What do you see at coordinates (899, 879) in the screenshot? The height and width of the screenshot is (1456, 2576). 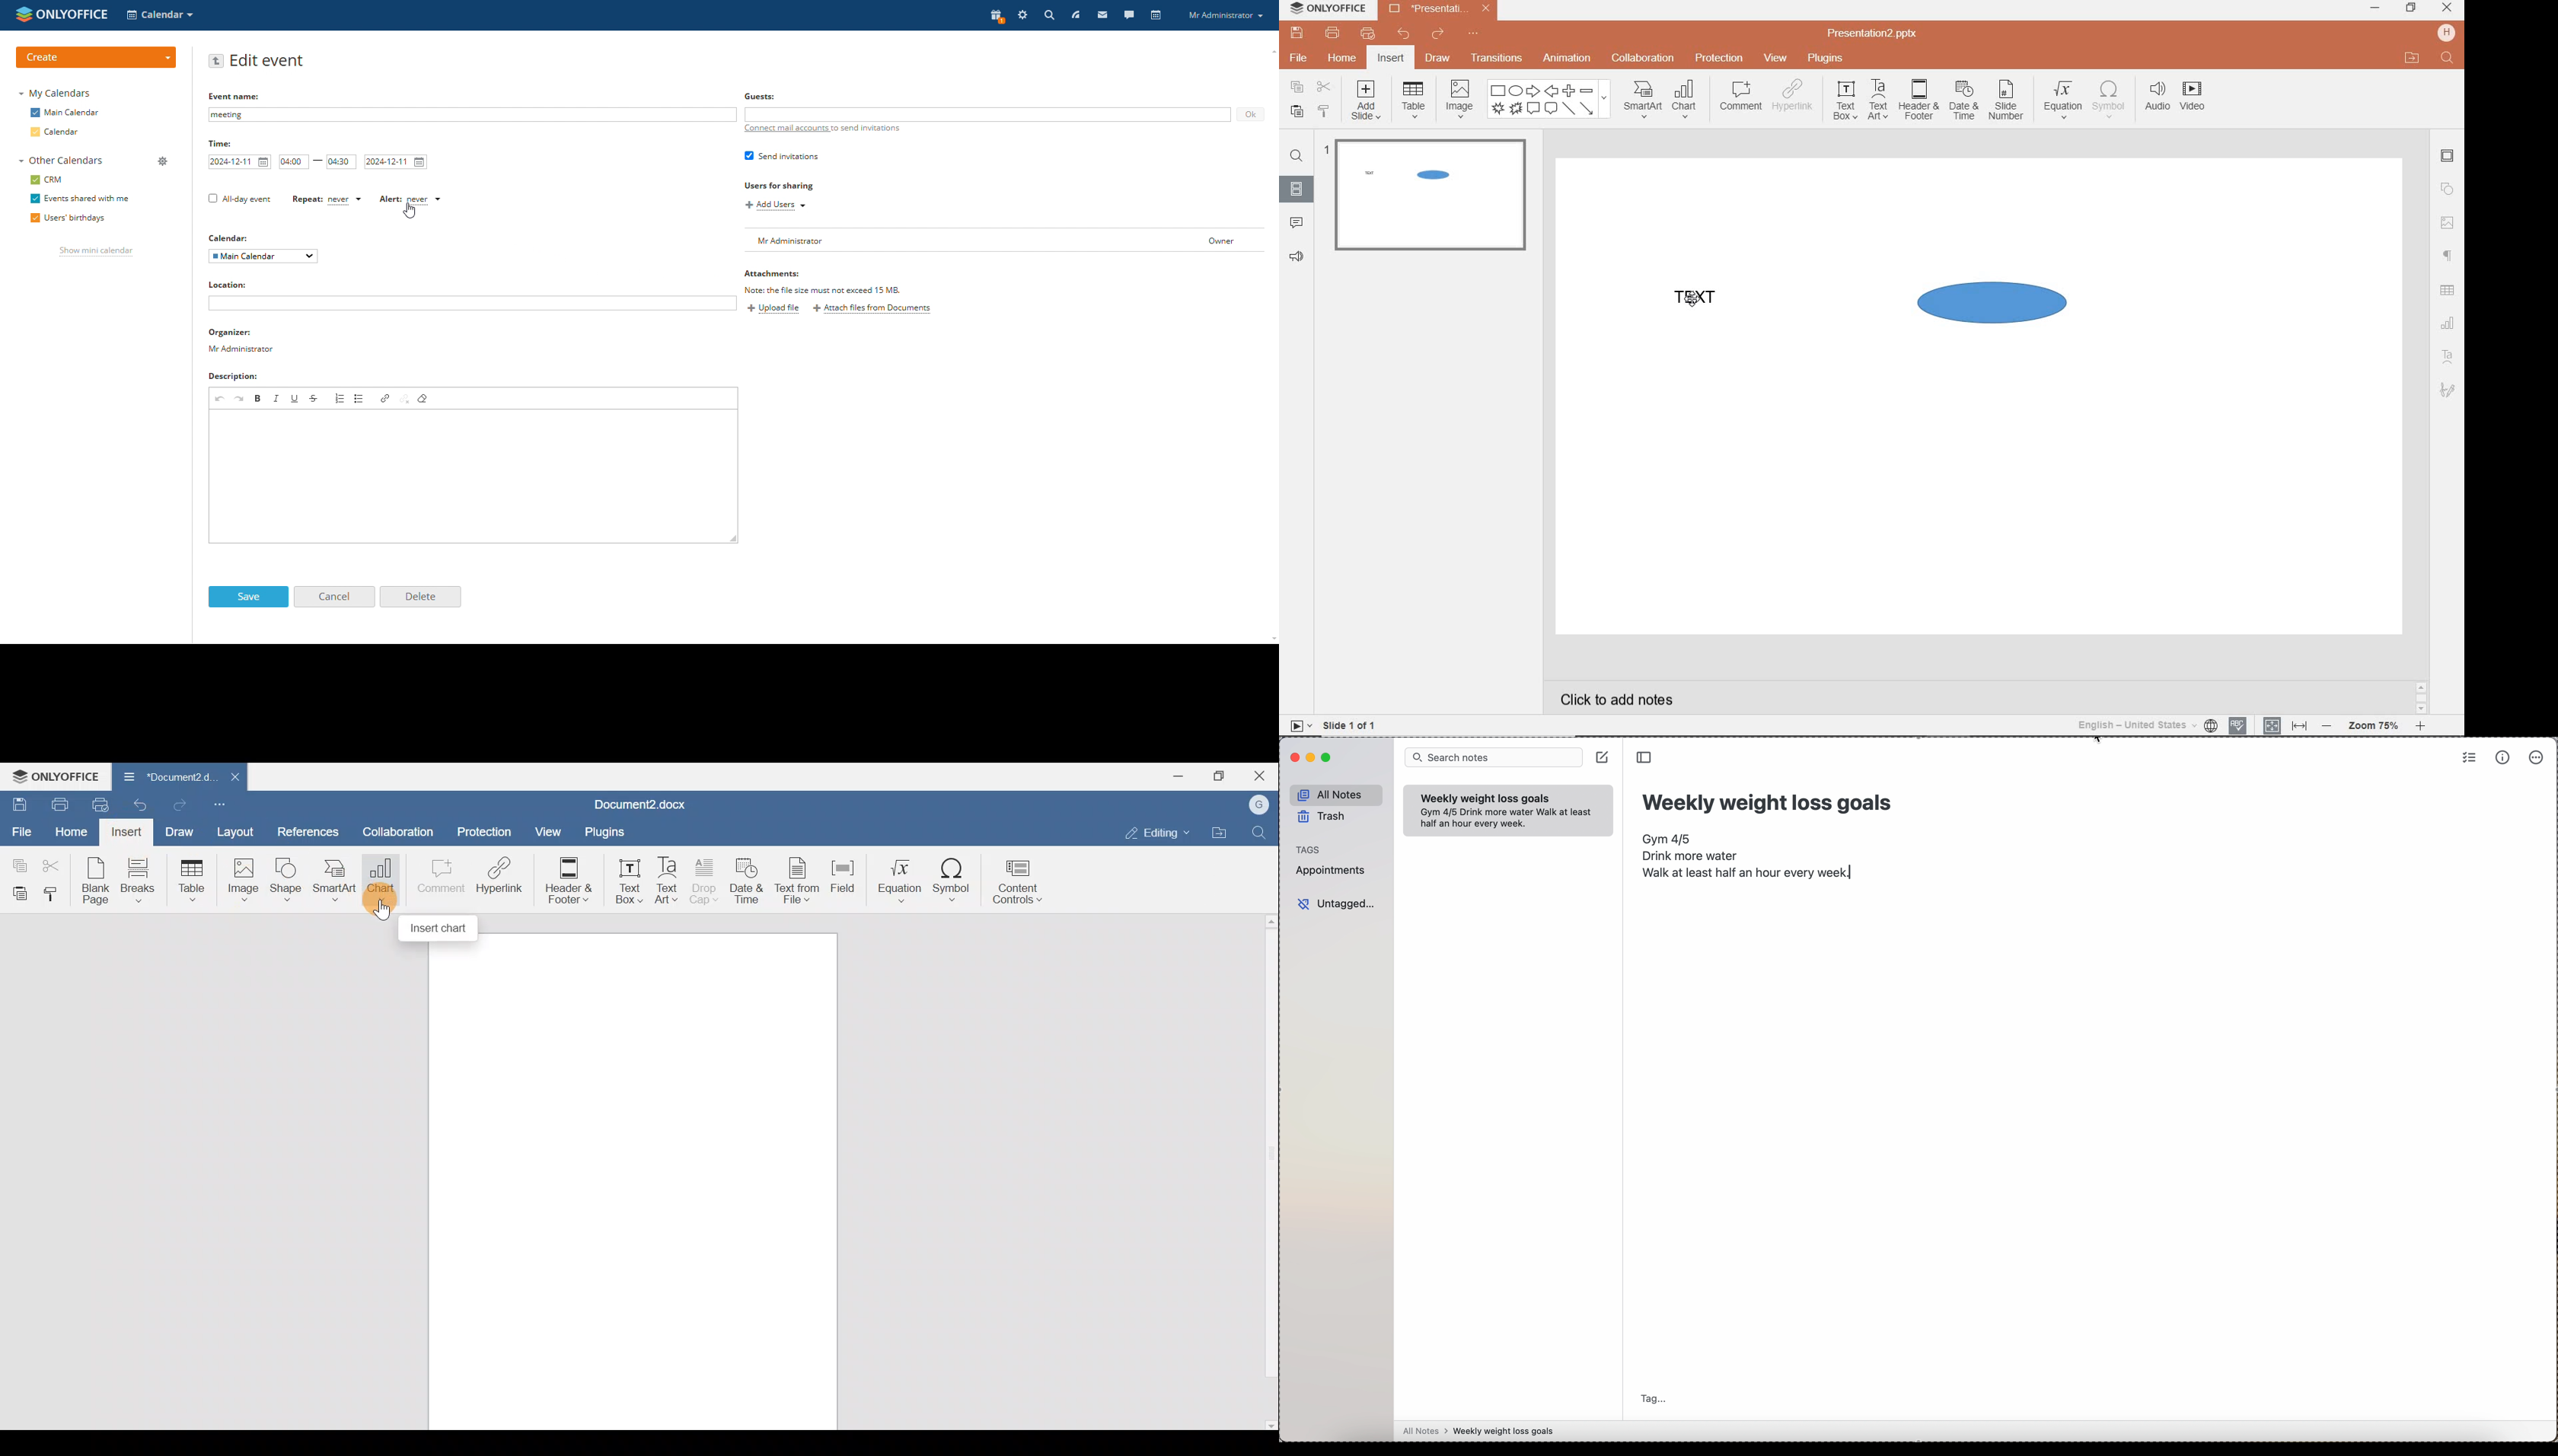 I see `Equation` at bounding box center [899, 879].